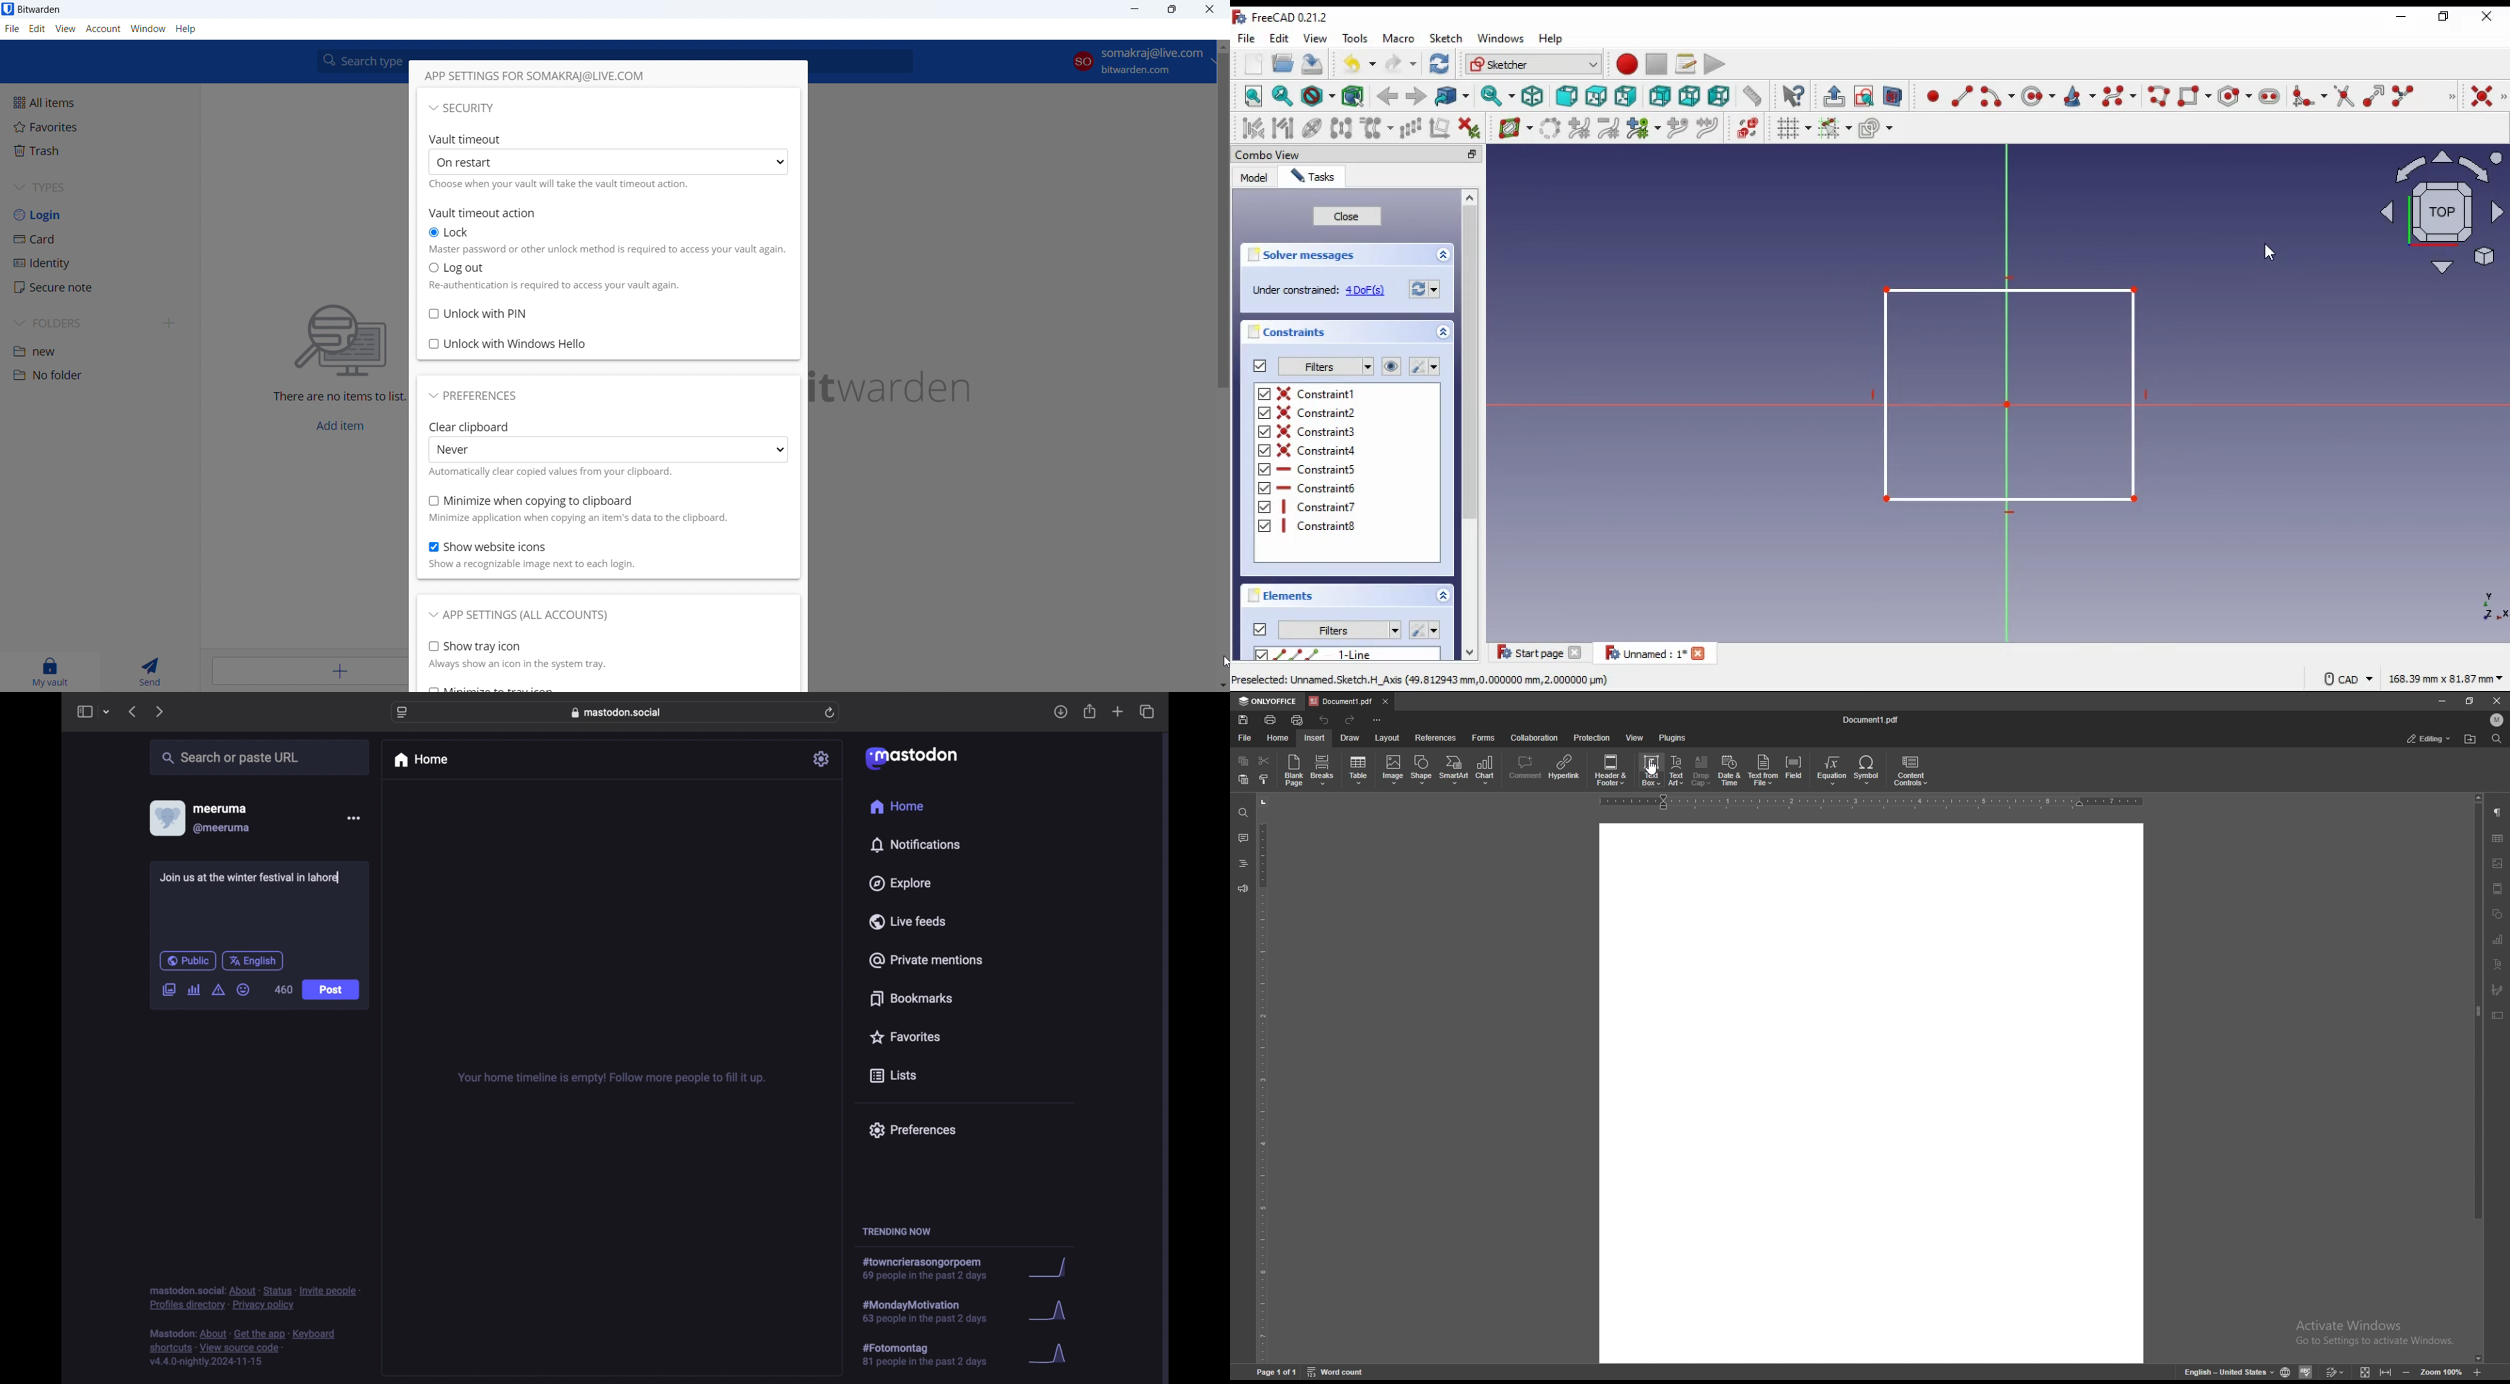 This screenshot has height=1400, width=2520. I want to click on modify knot multiplicity, so click(1643, 127).